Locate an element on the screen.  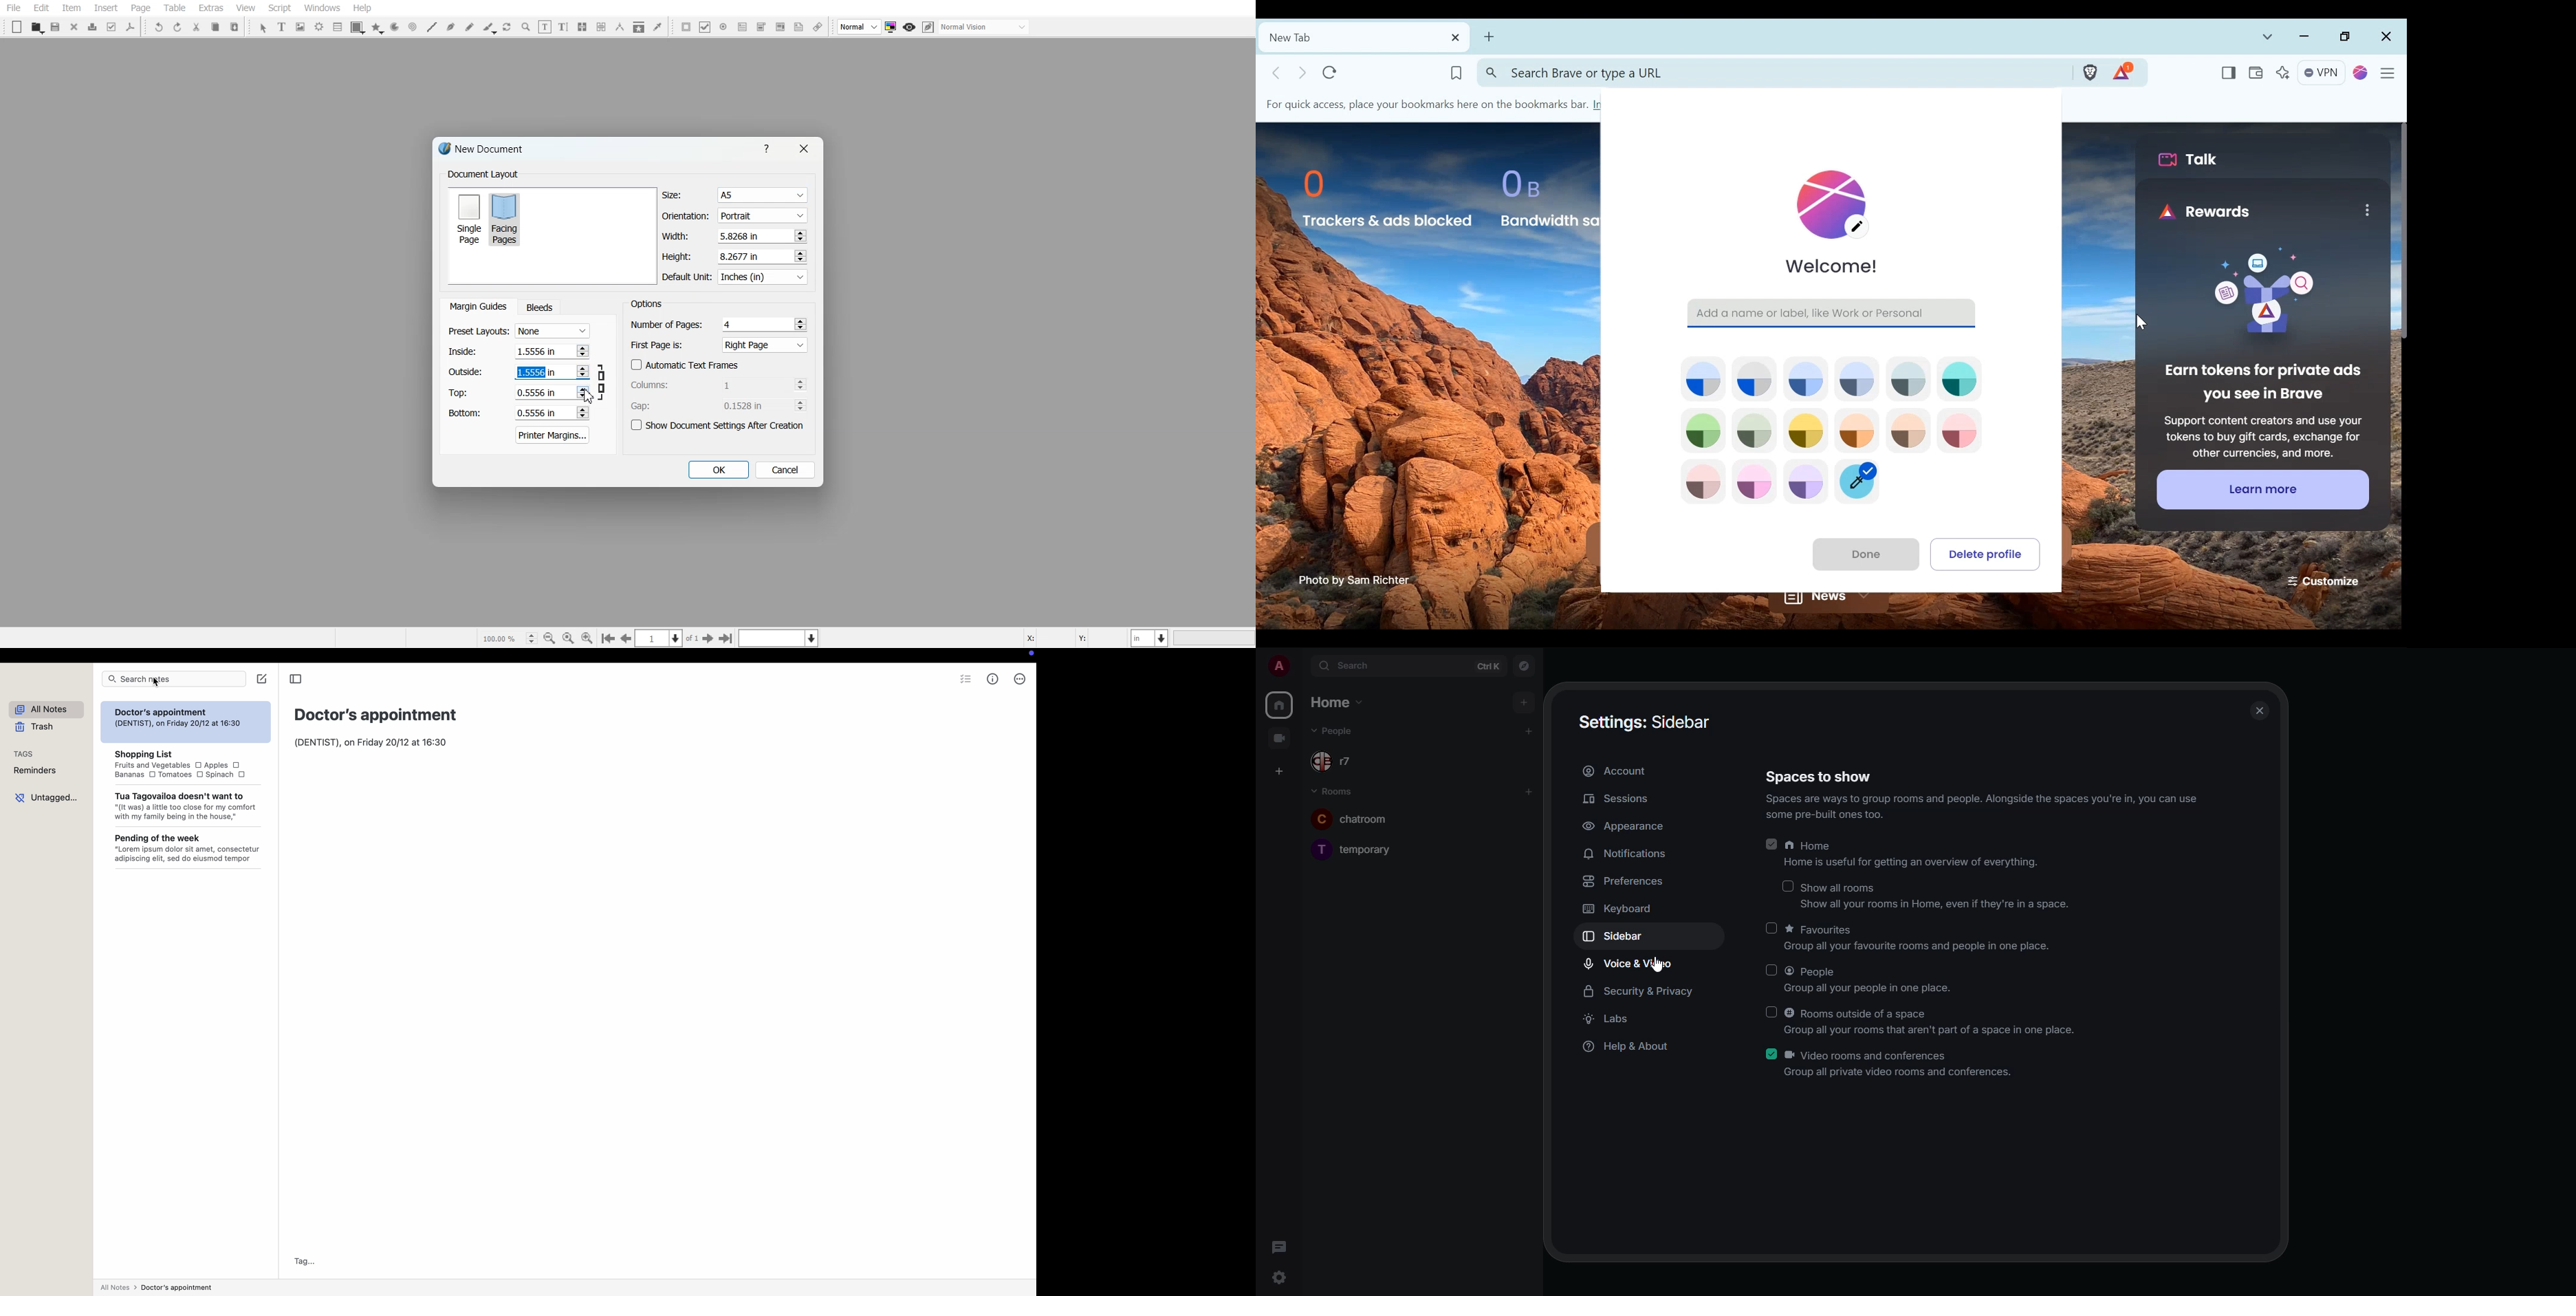
enabled is located at coordinates (1769, 843).